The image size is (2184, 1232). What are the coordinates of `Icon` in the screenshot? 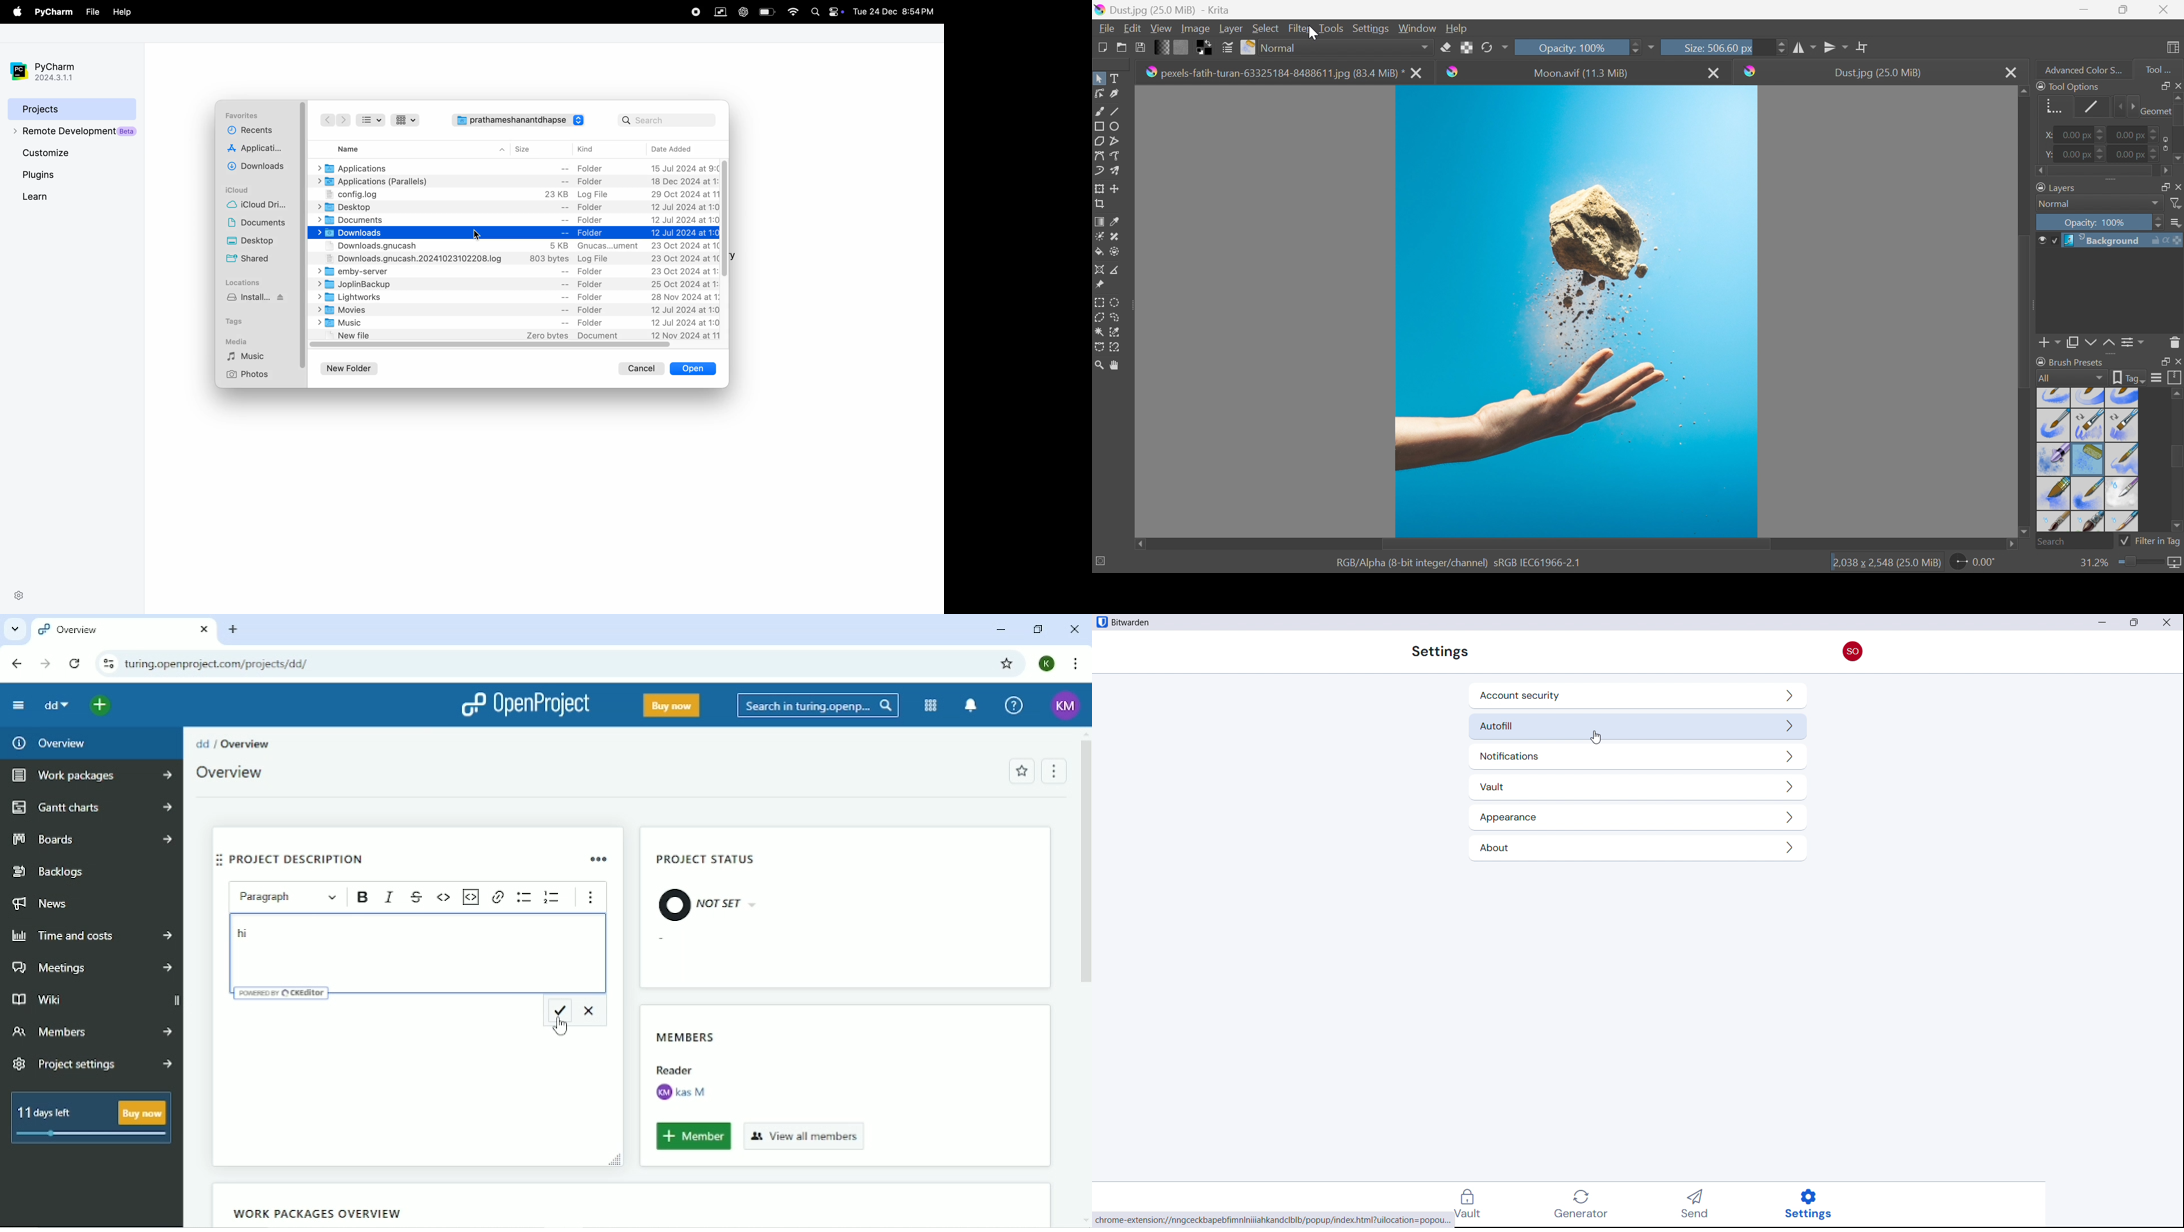 It's located at (2163, 143).